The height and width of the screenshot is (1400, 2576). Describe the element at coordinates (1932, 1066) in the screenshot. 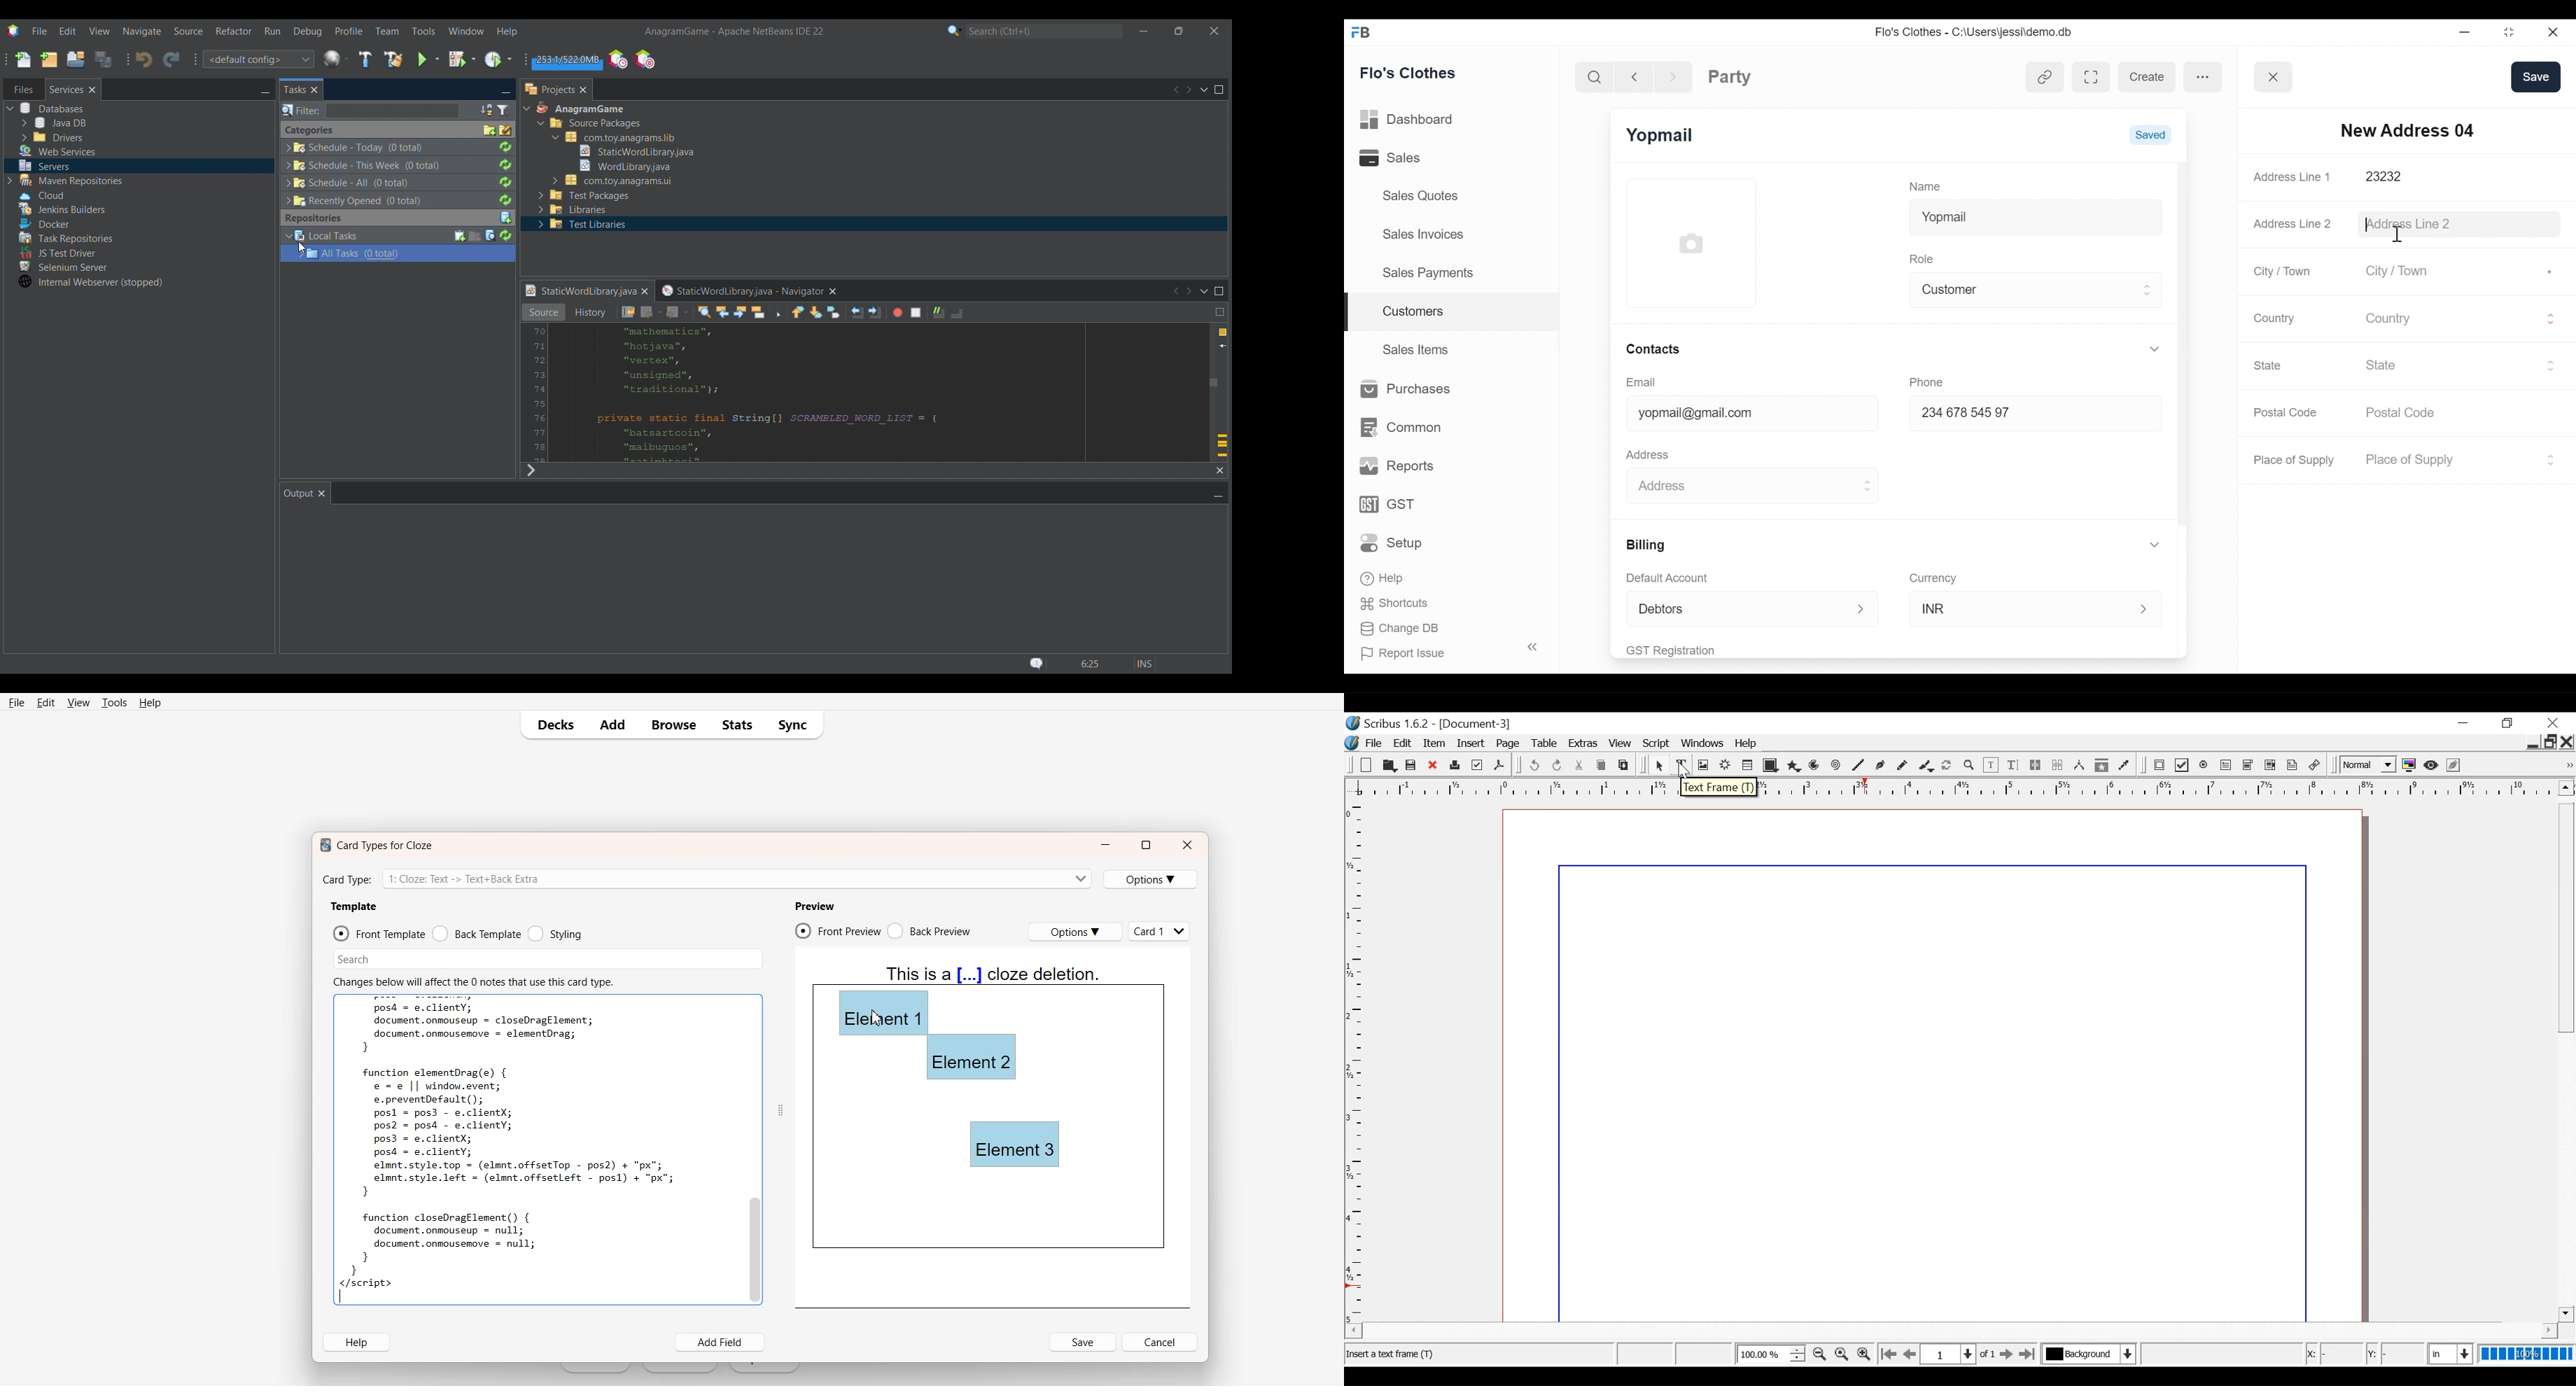

I see `Document` at that location.